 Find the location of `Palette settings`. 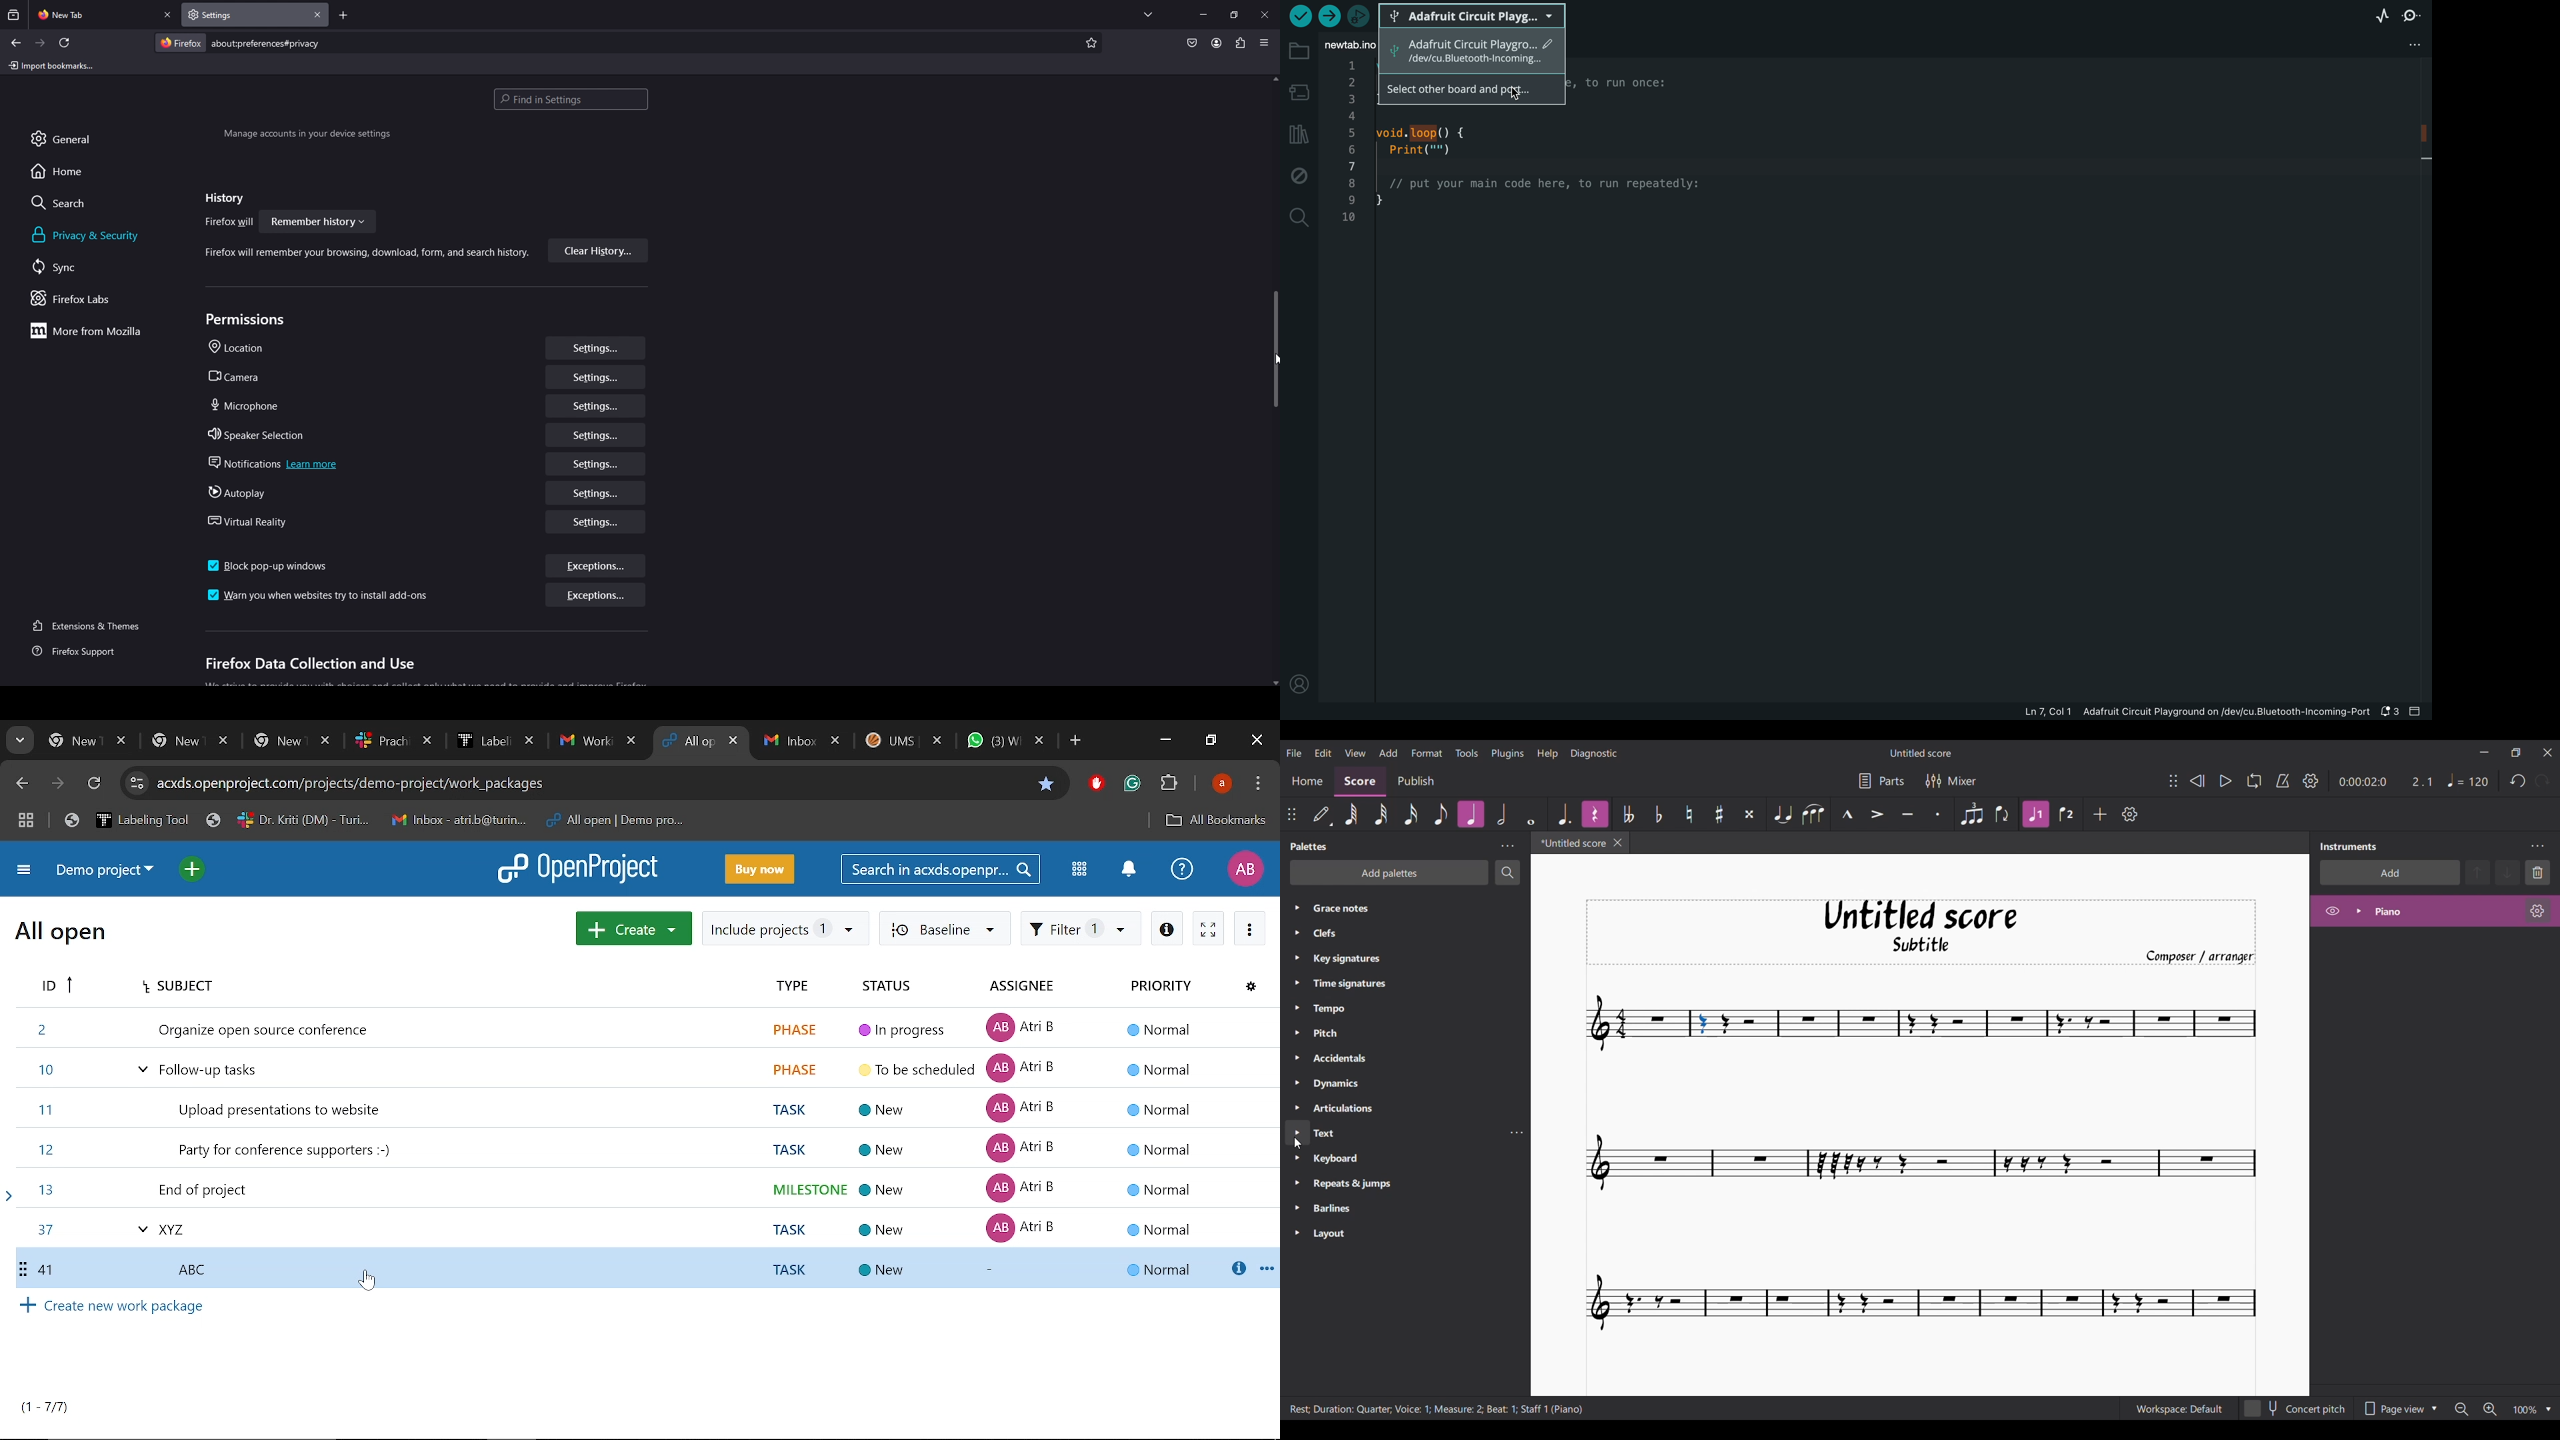

Palette settings is located at coordinates (1508, 846).